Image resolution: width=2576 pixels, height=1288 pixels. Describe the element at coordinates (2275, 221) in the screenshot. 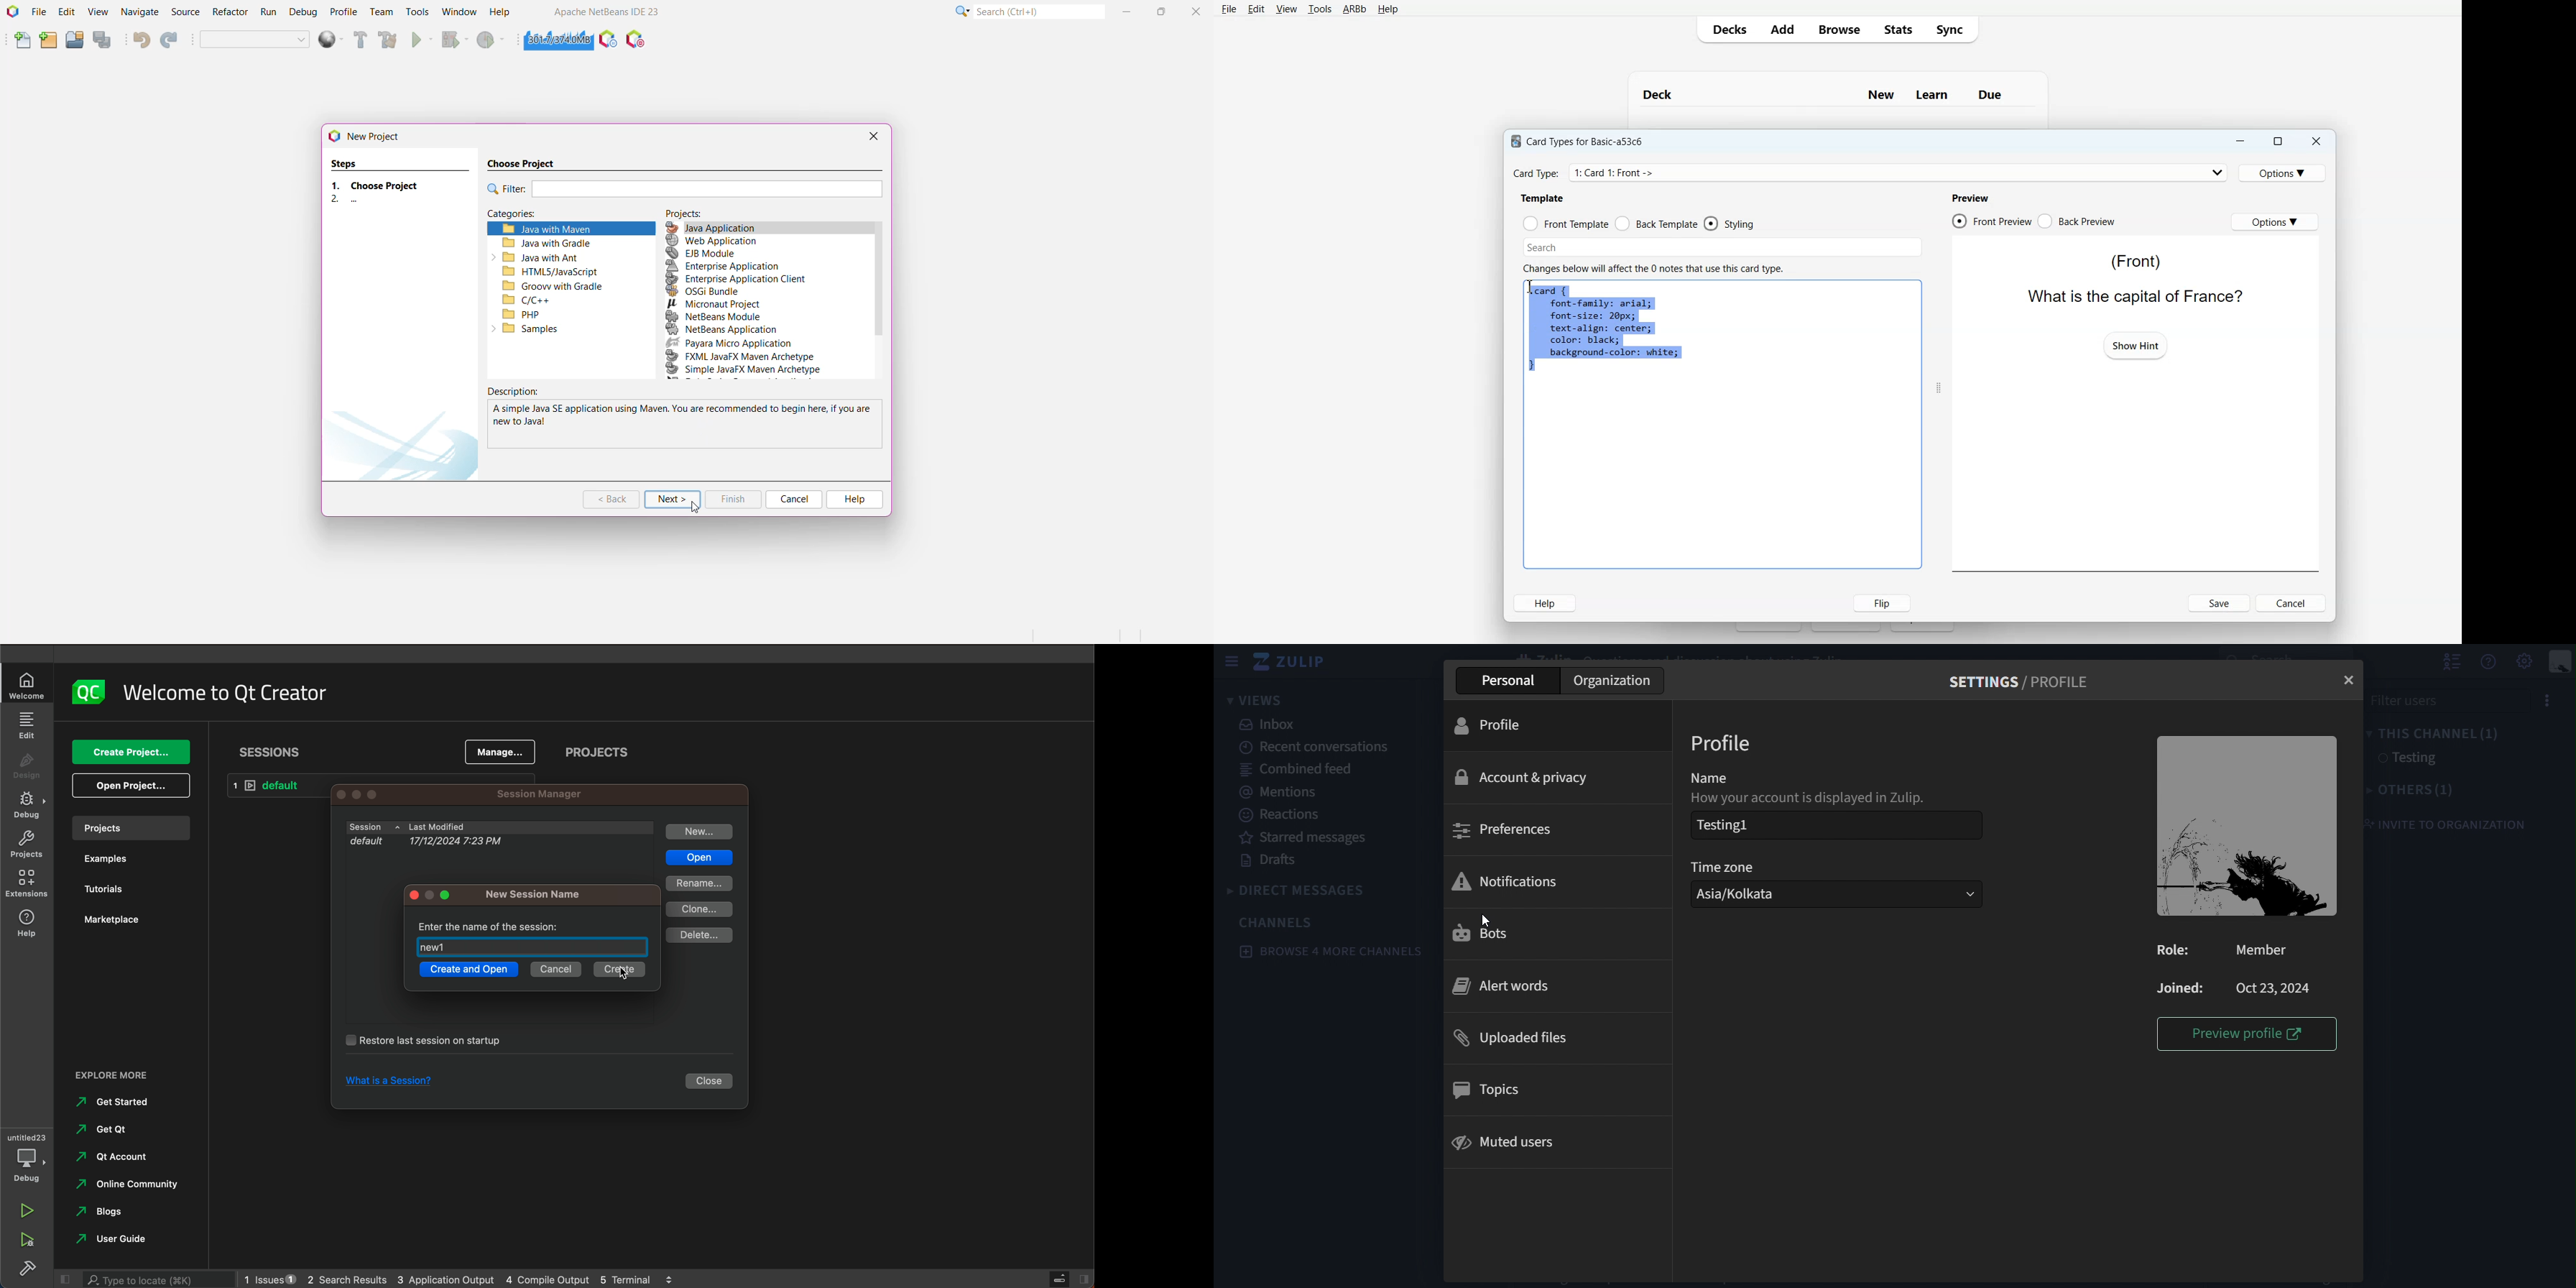

I see `Options` at that location.